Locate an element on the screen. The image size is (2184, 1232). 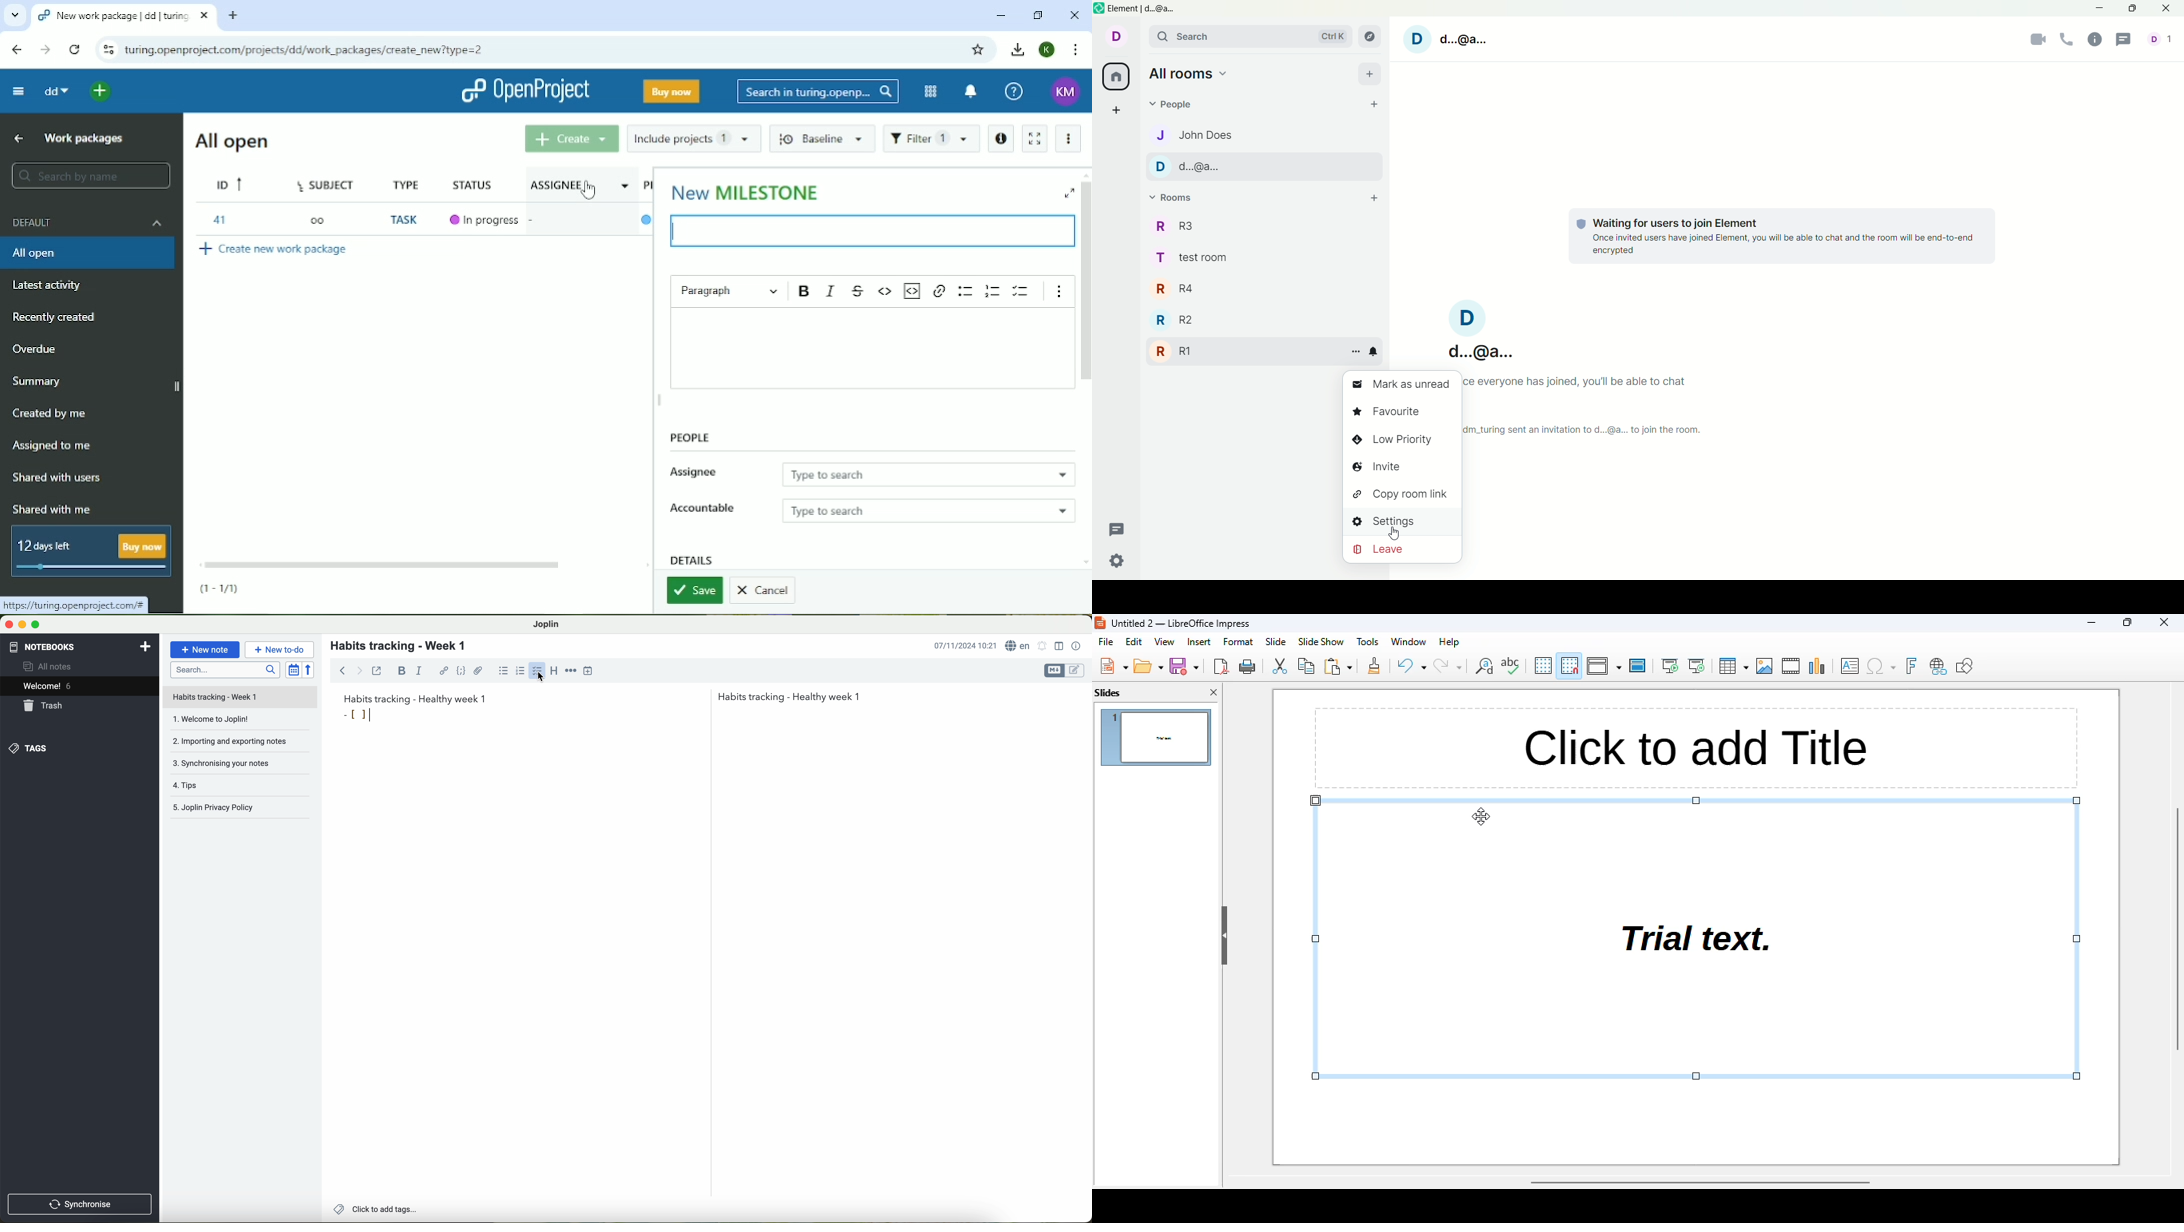
new is located at coordinates (1113, 665).